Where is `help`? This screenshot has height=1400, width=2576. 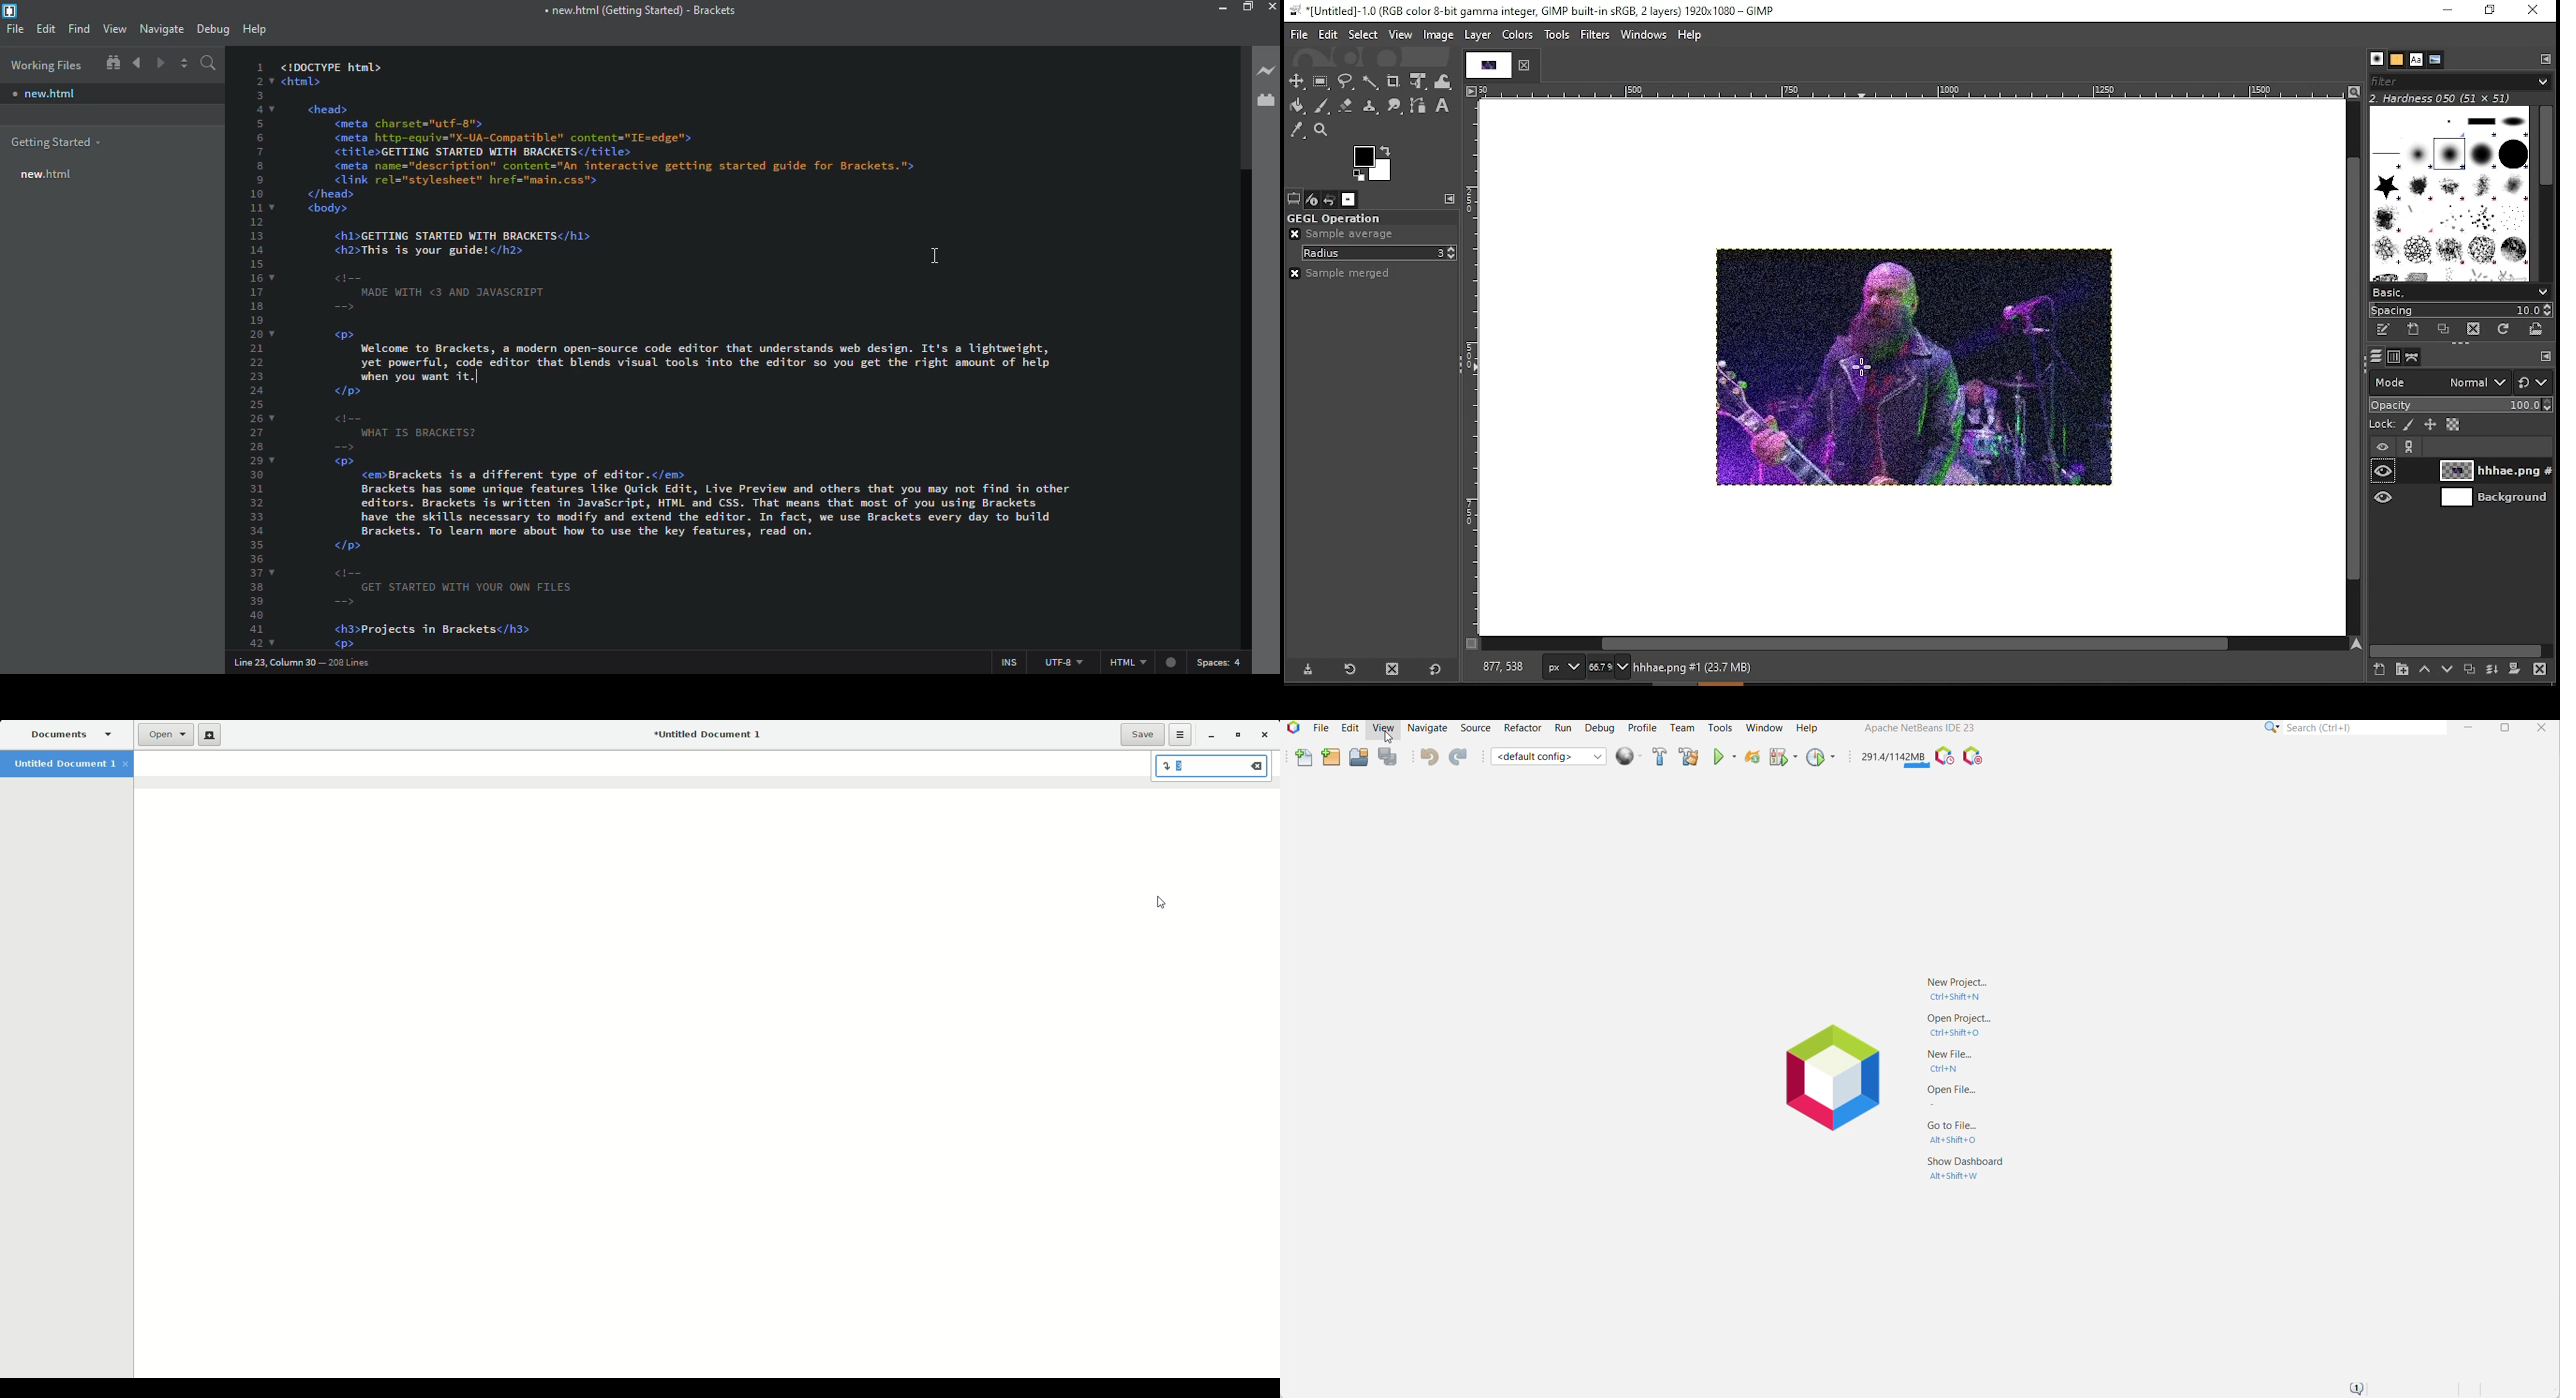 help is located at coordinates (253, 29).